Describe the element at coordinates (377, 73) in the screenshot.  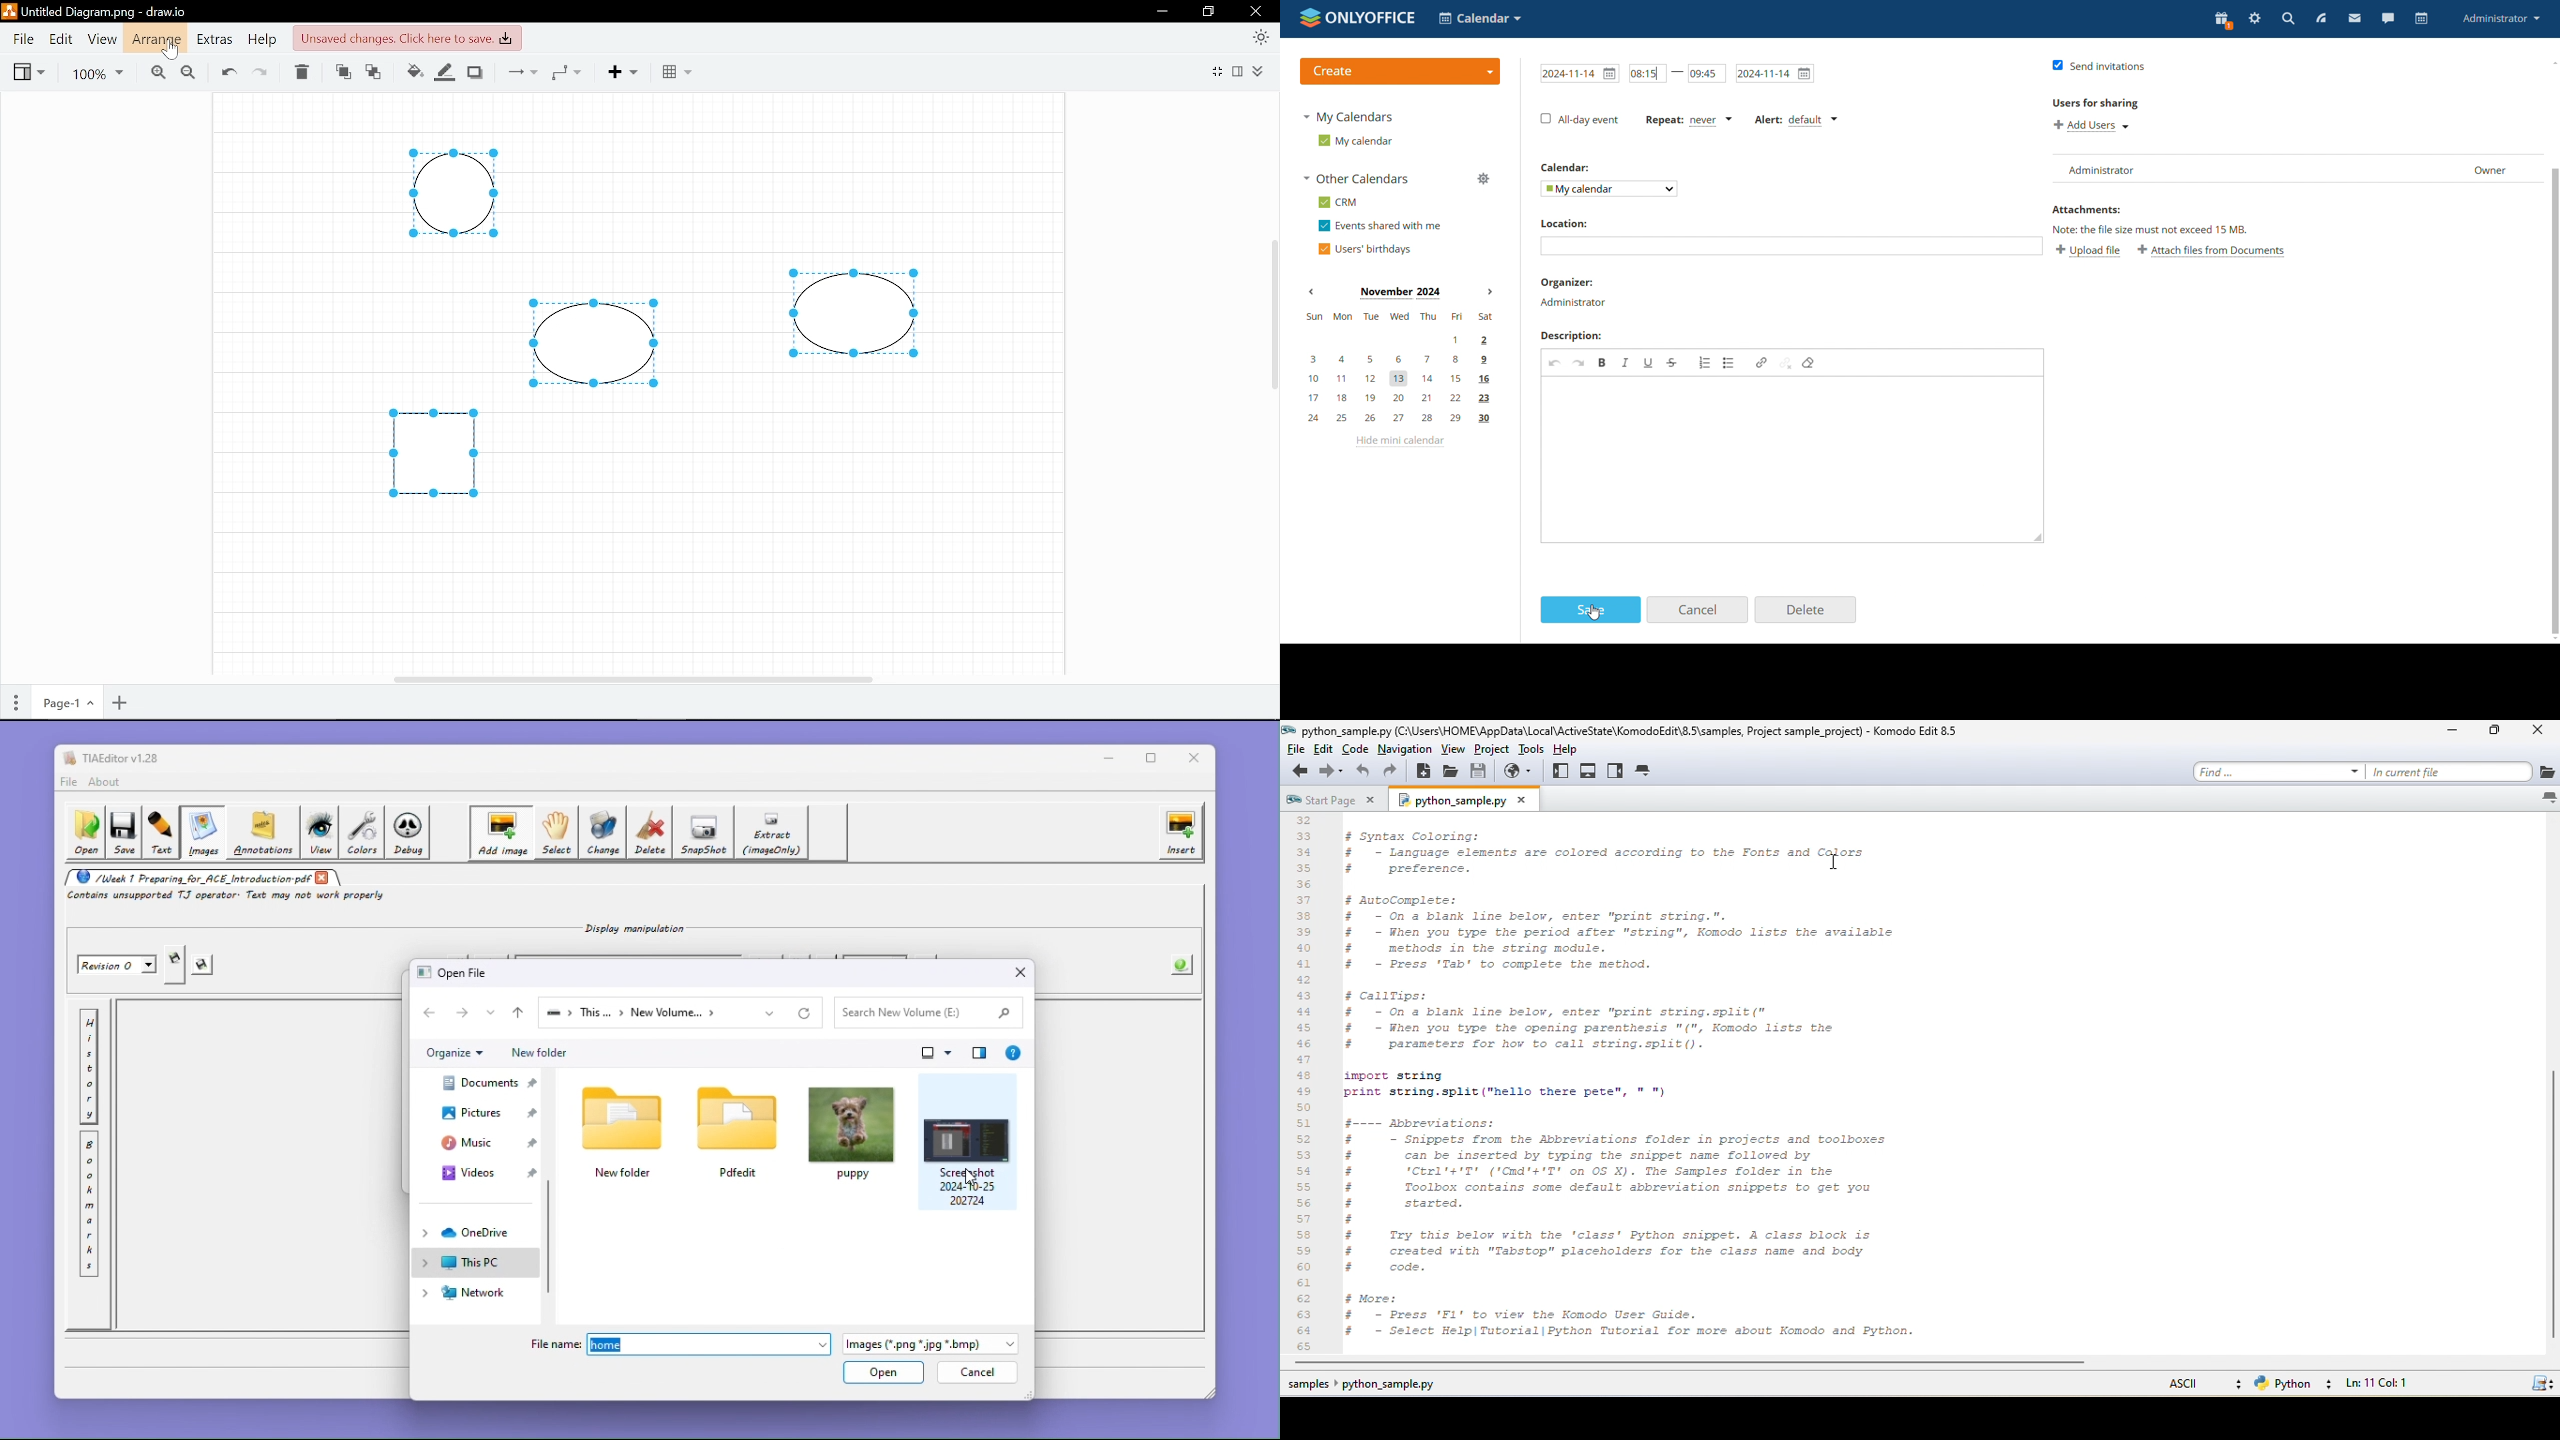
I see `To bak` at that location.